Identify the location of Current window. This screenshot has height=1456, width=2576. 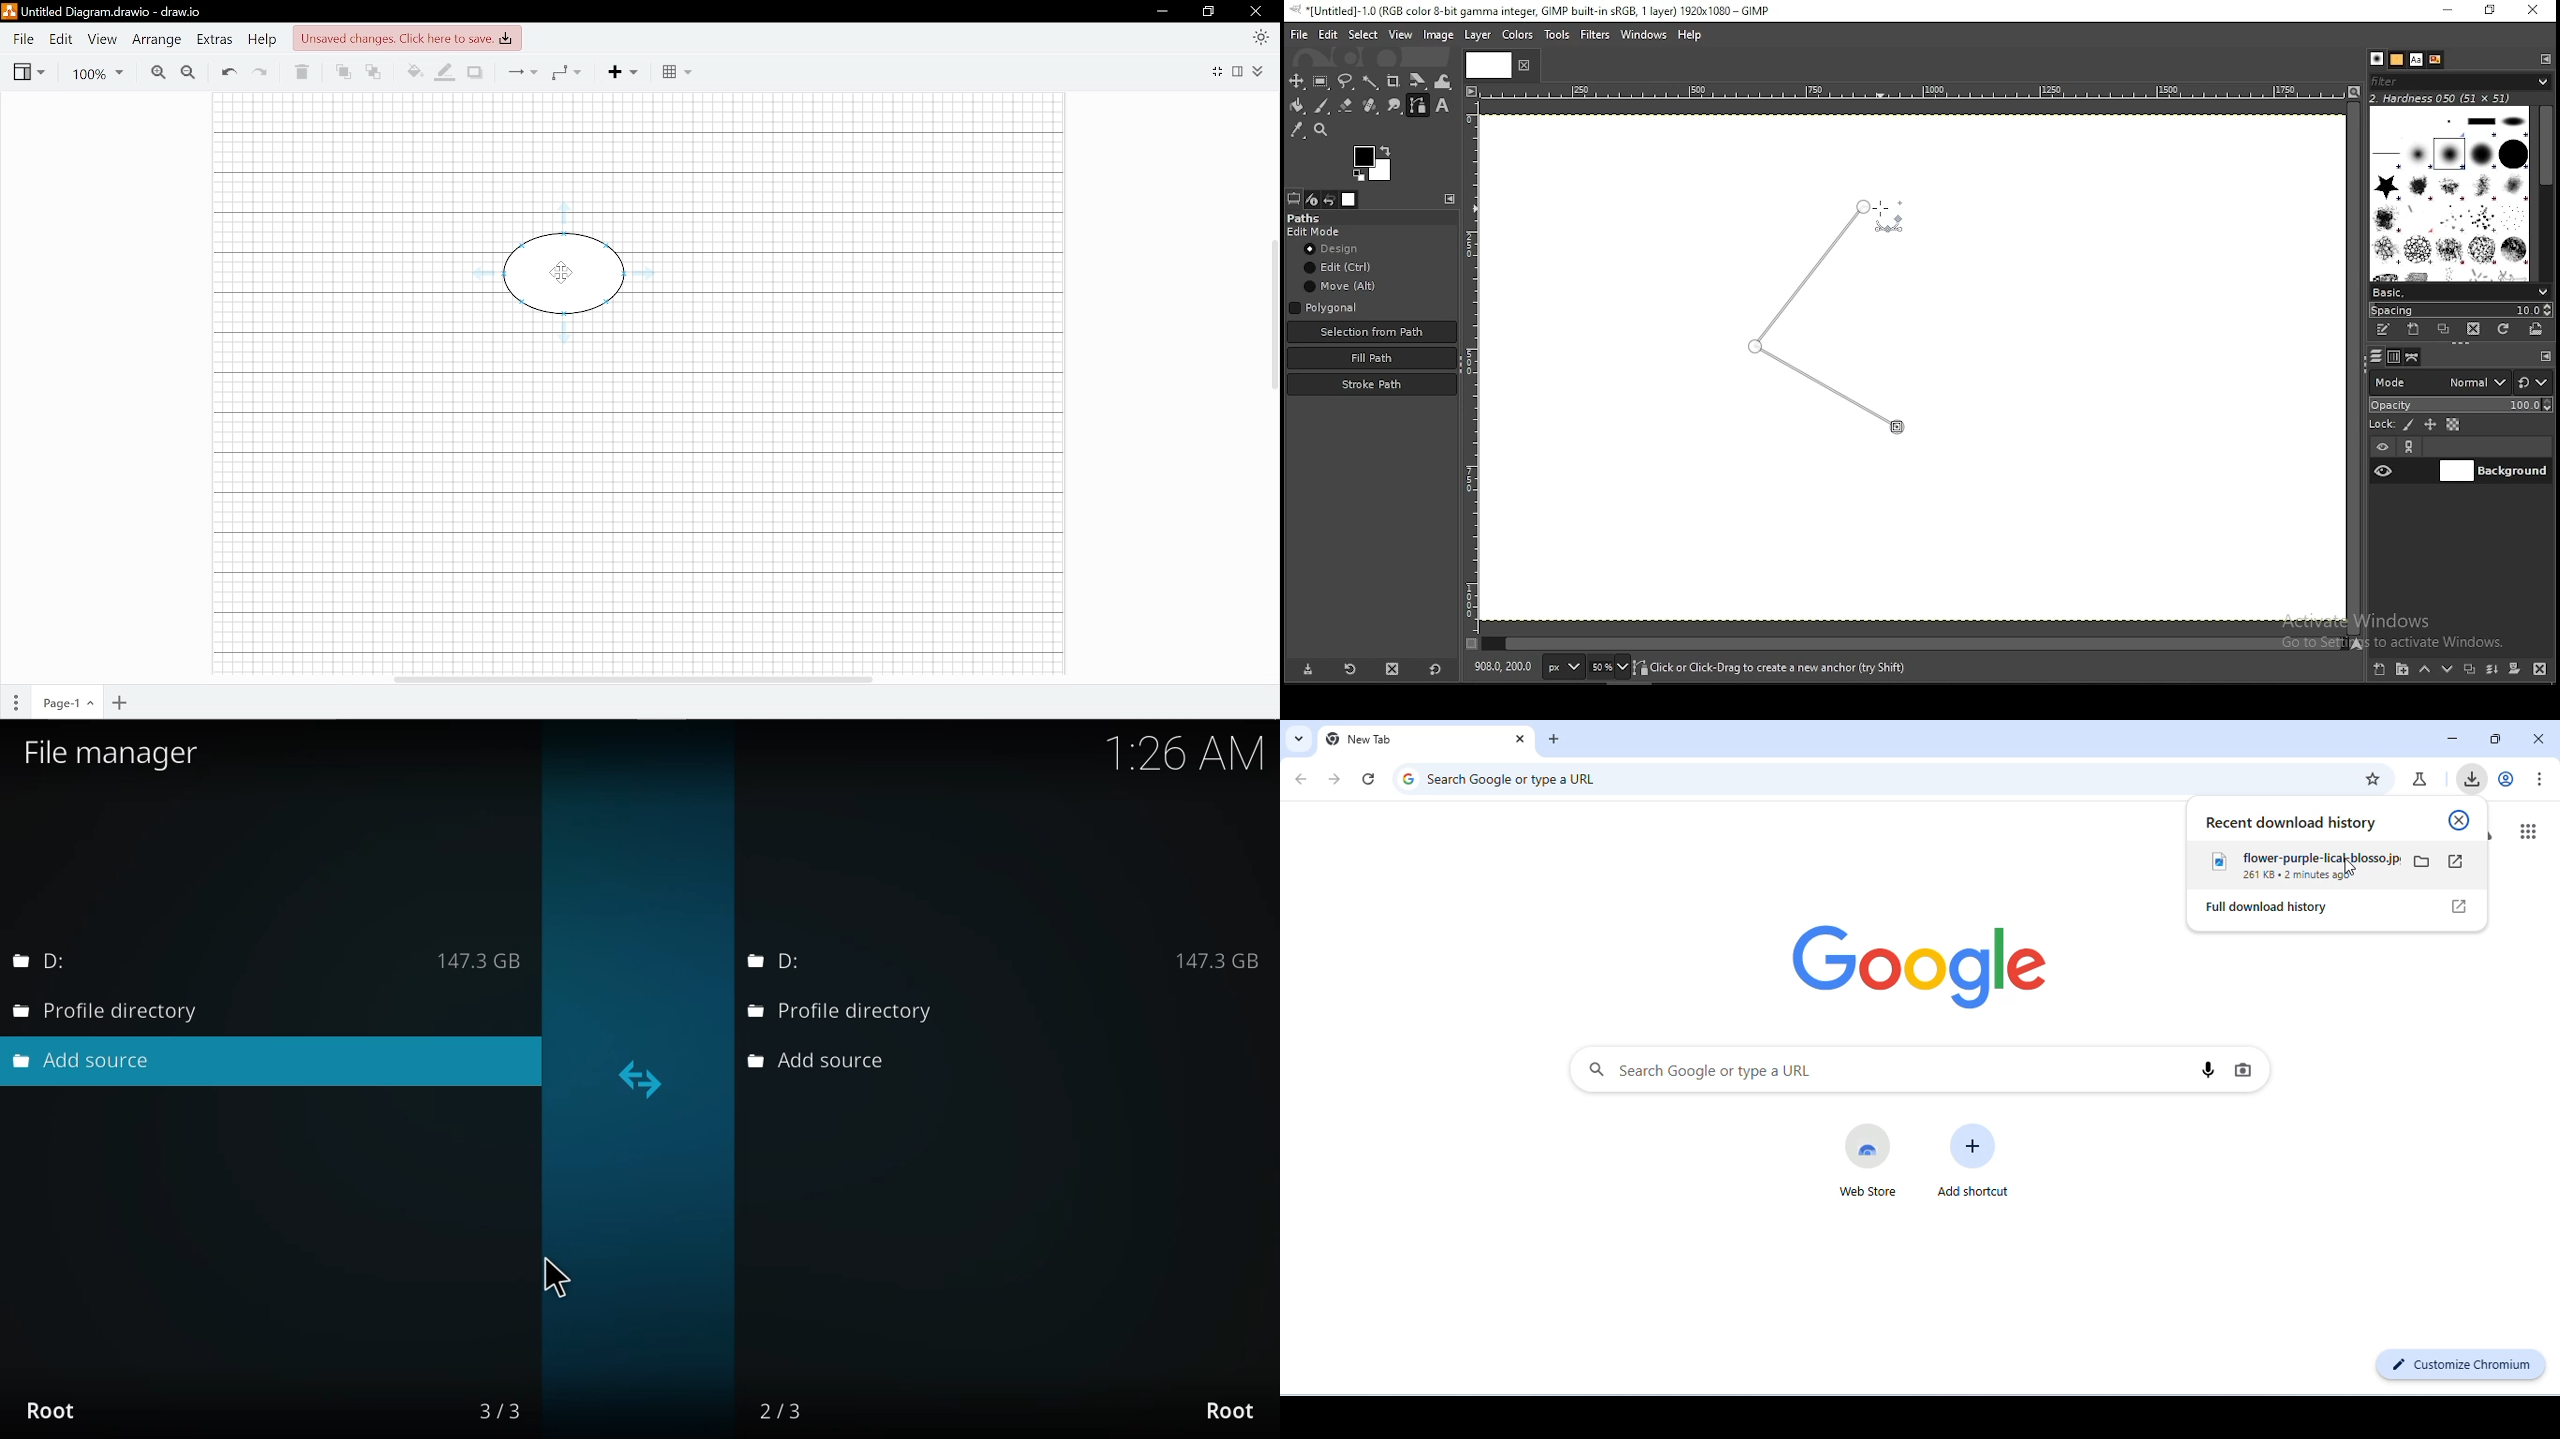
(102, 12).